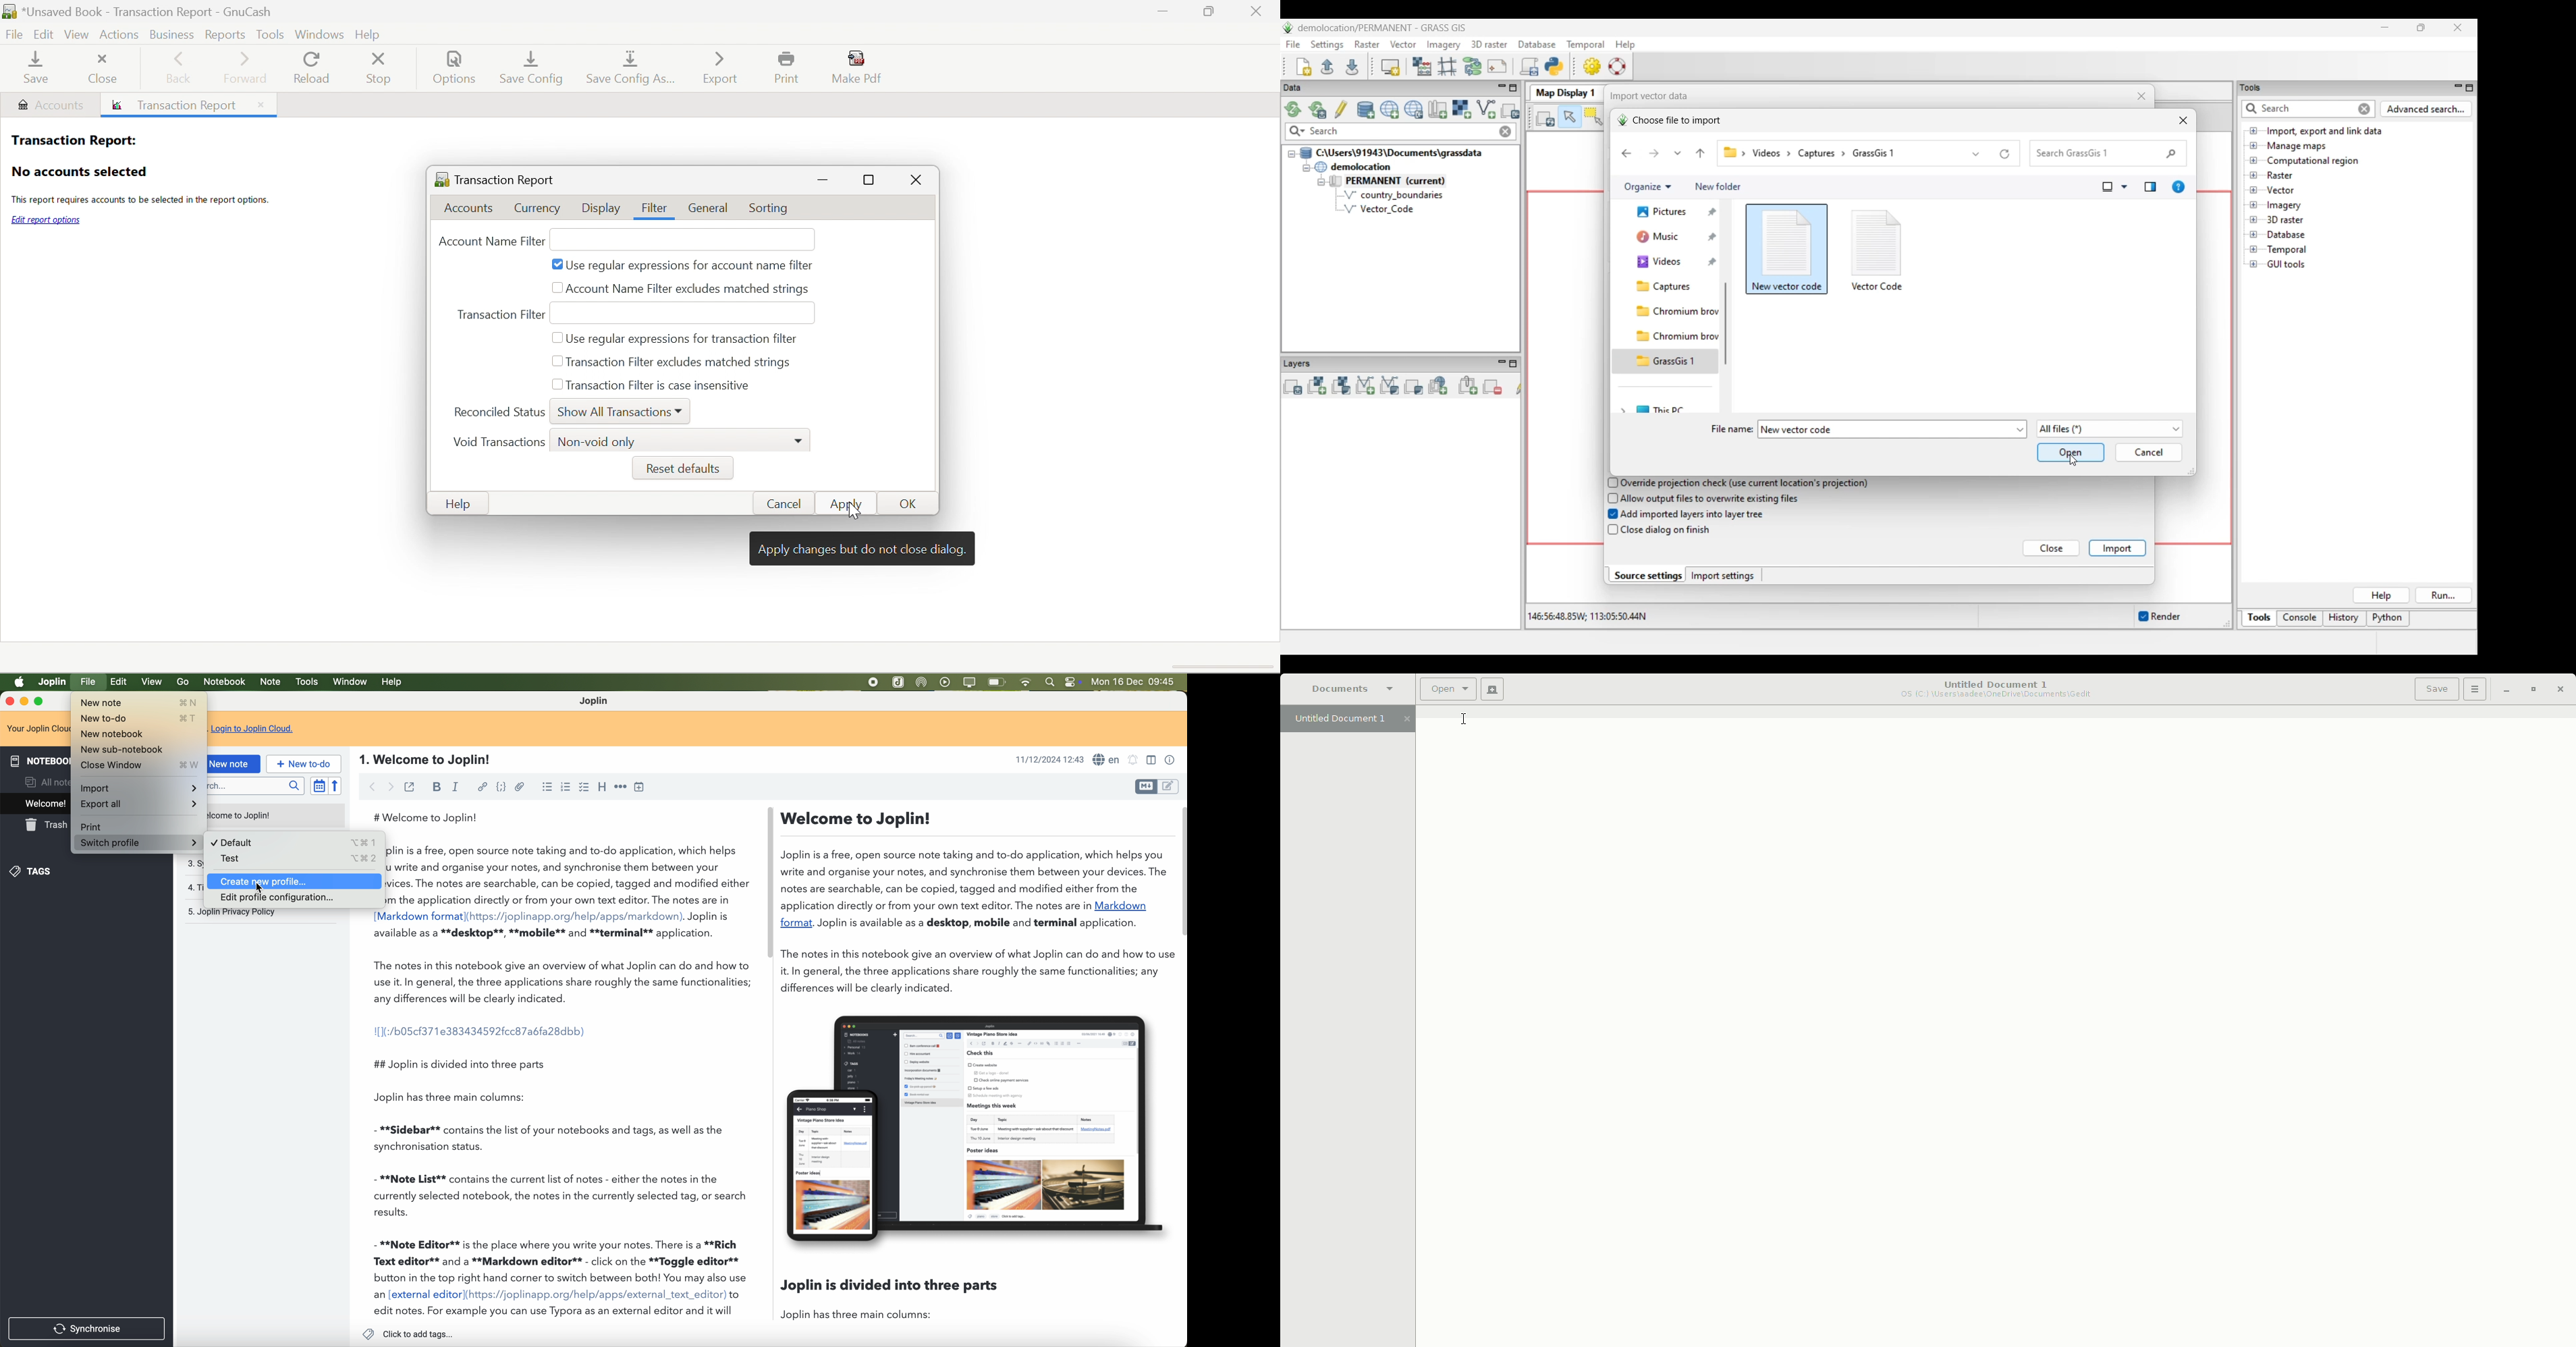 The image size is (2576, 1372). Describe the element at coordinates (335, 786) in the screenshot. I see `reverse sort order` at that location.